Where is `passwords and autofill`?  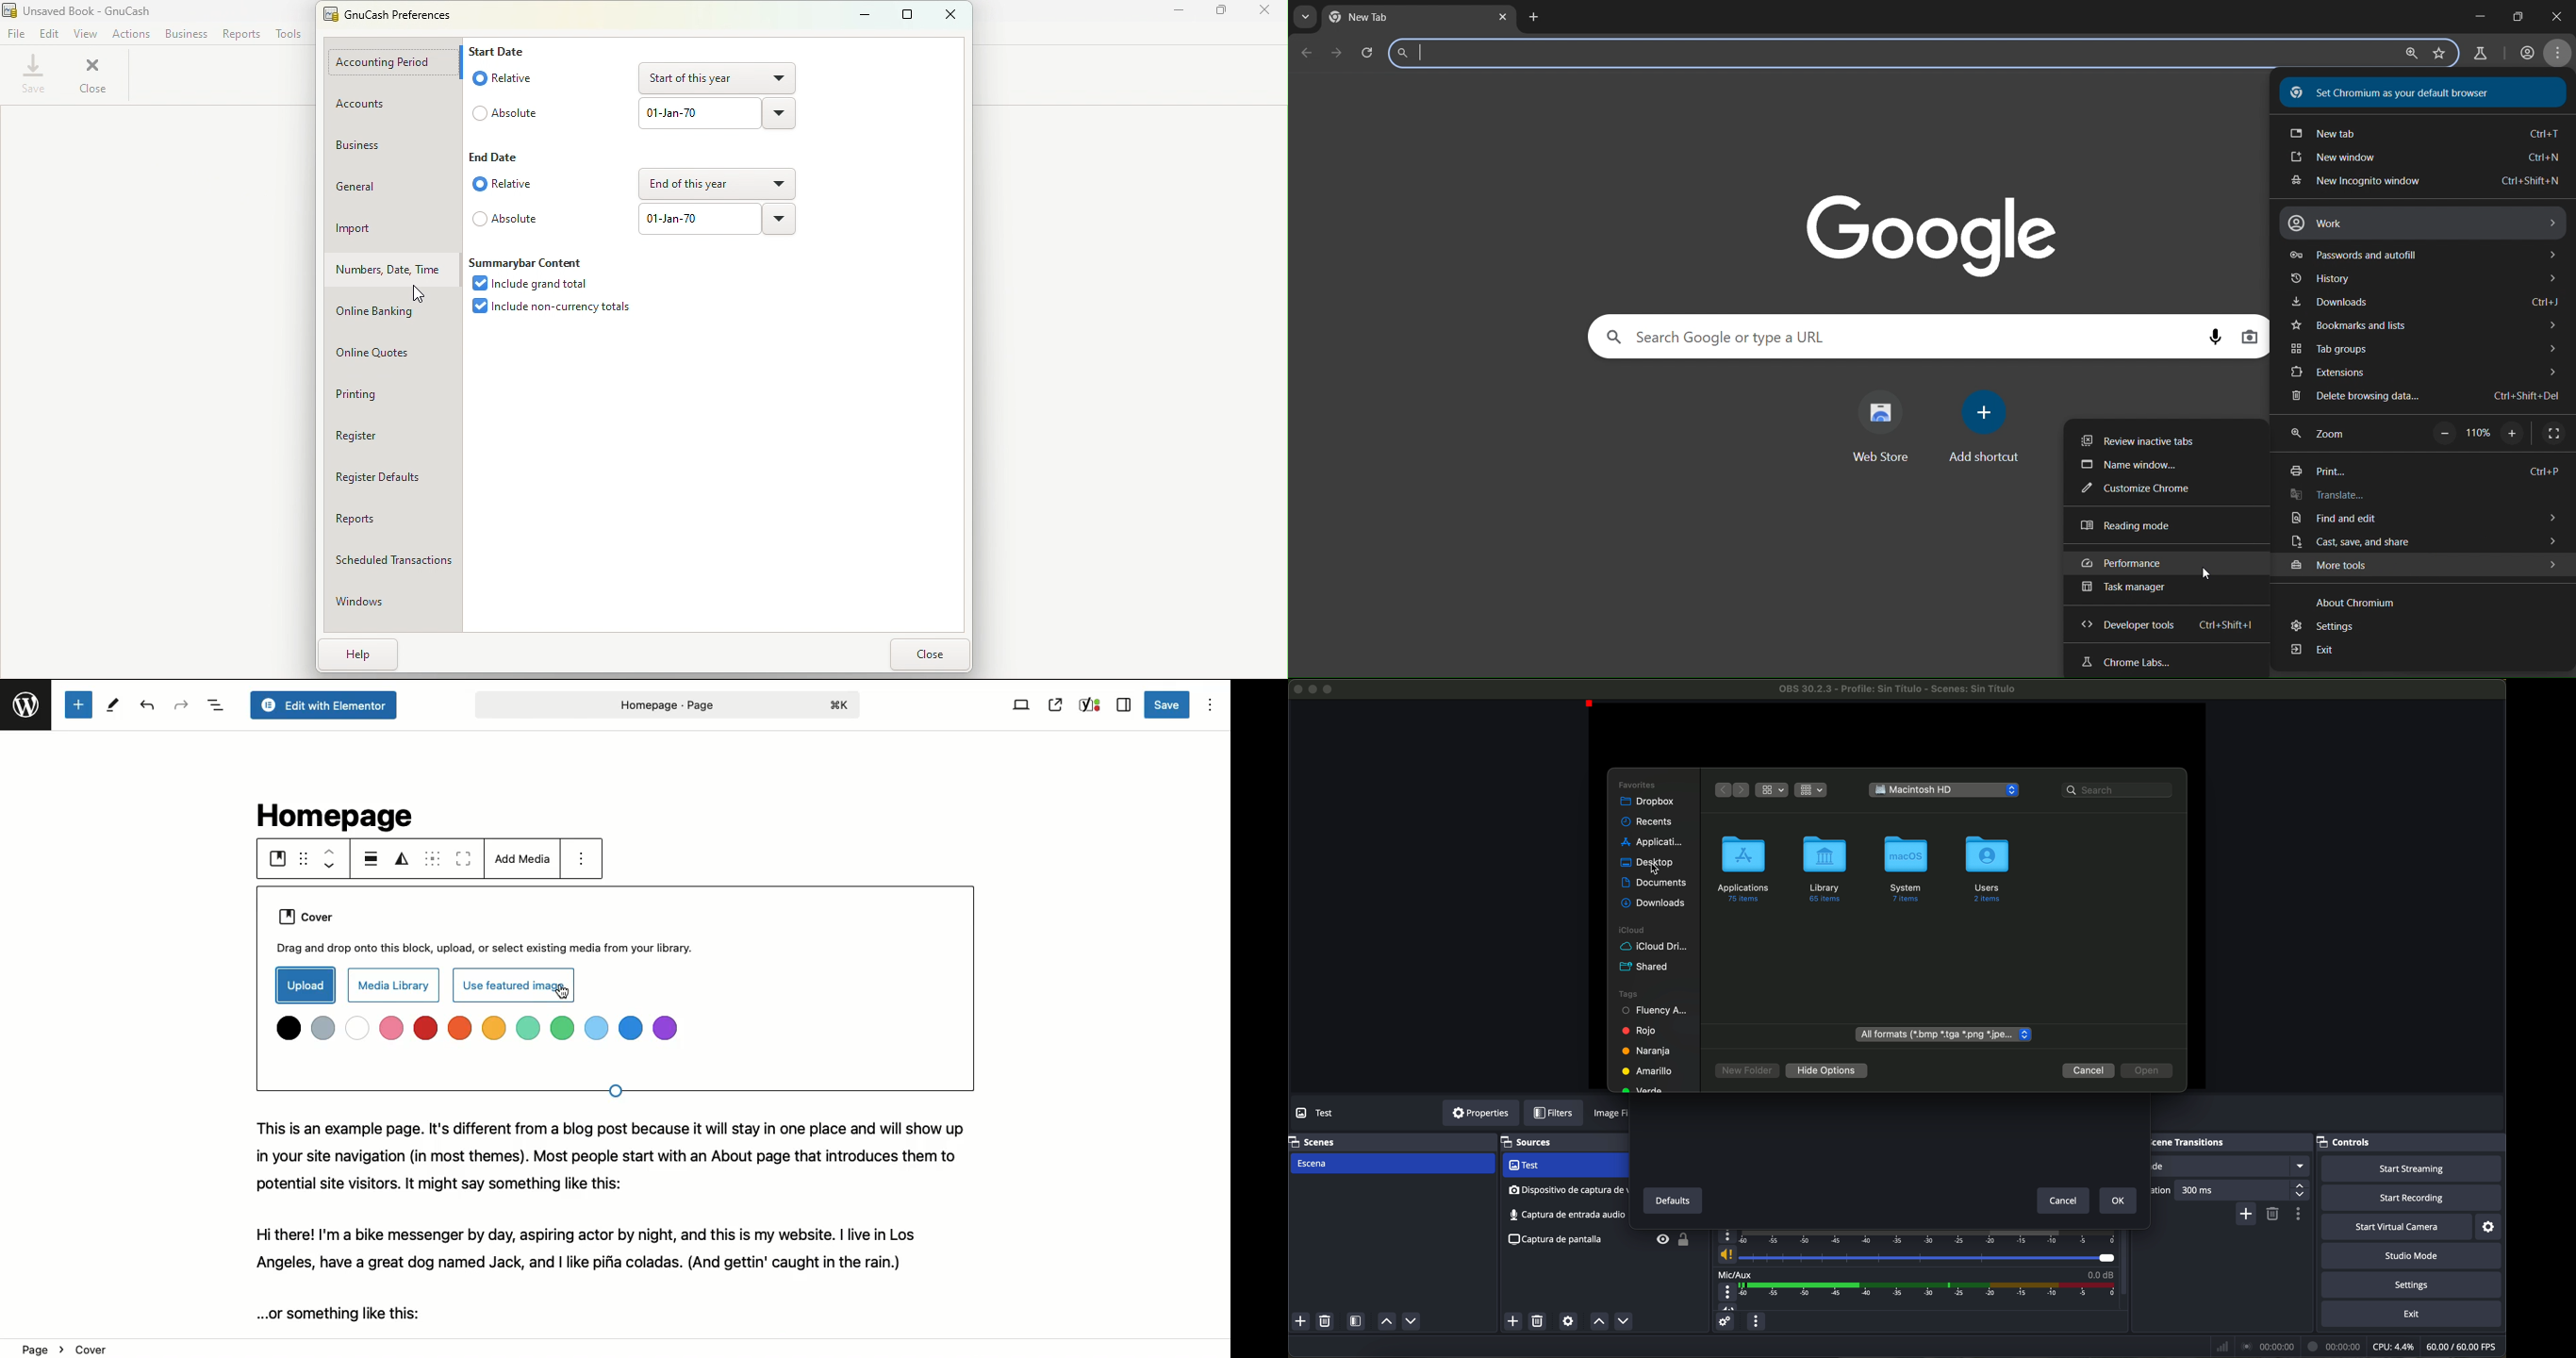
passwords and autofill is located at coordinates (2422, 255).